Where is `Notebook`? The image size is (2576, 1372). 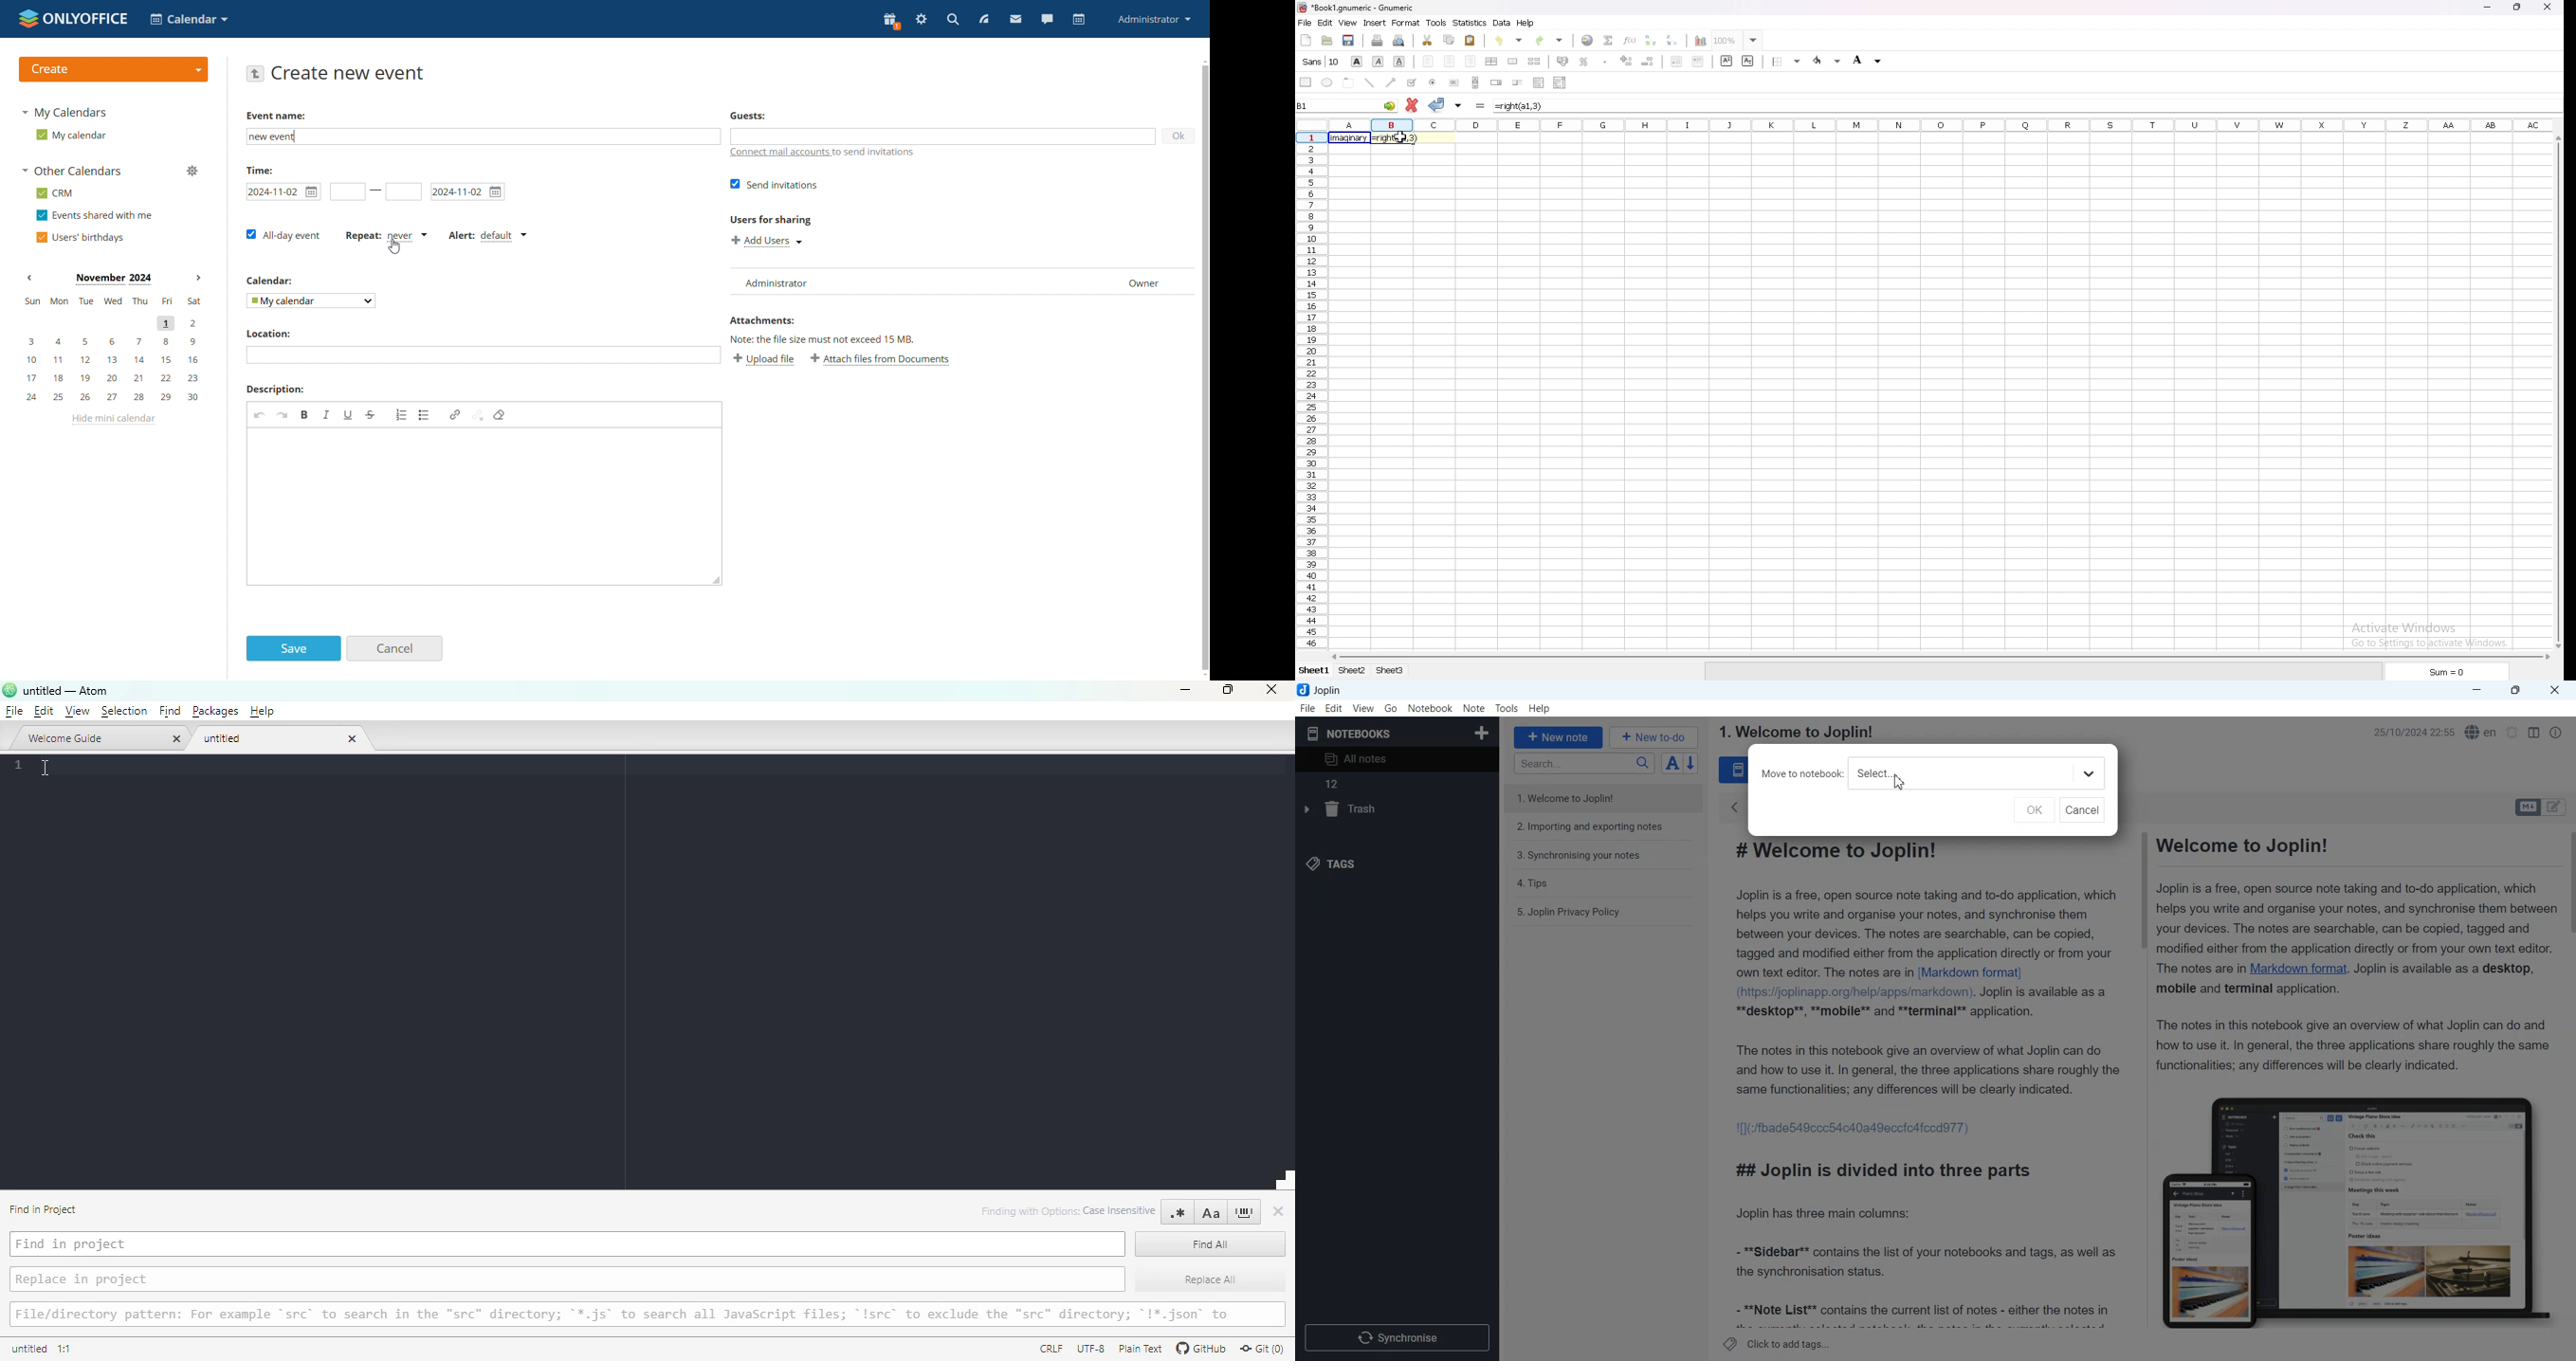
Notebook is located at coordinates (1431, 709).